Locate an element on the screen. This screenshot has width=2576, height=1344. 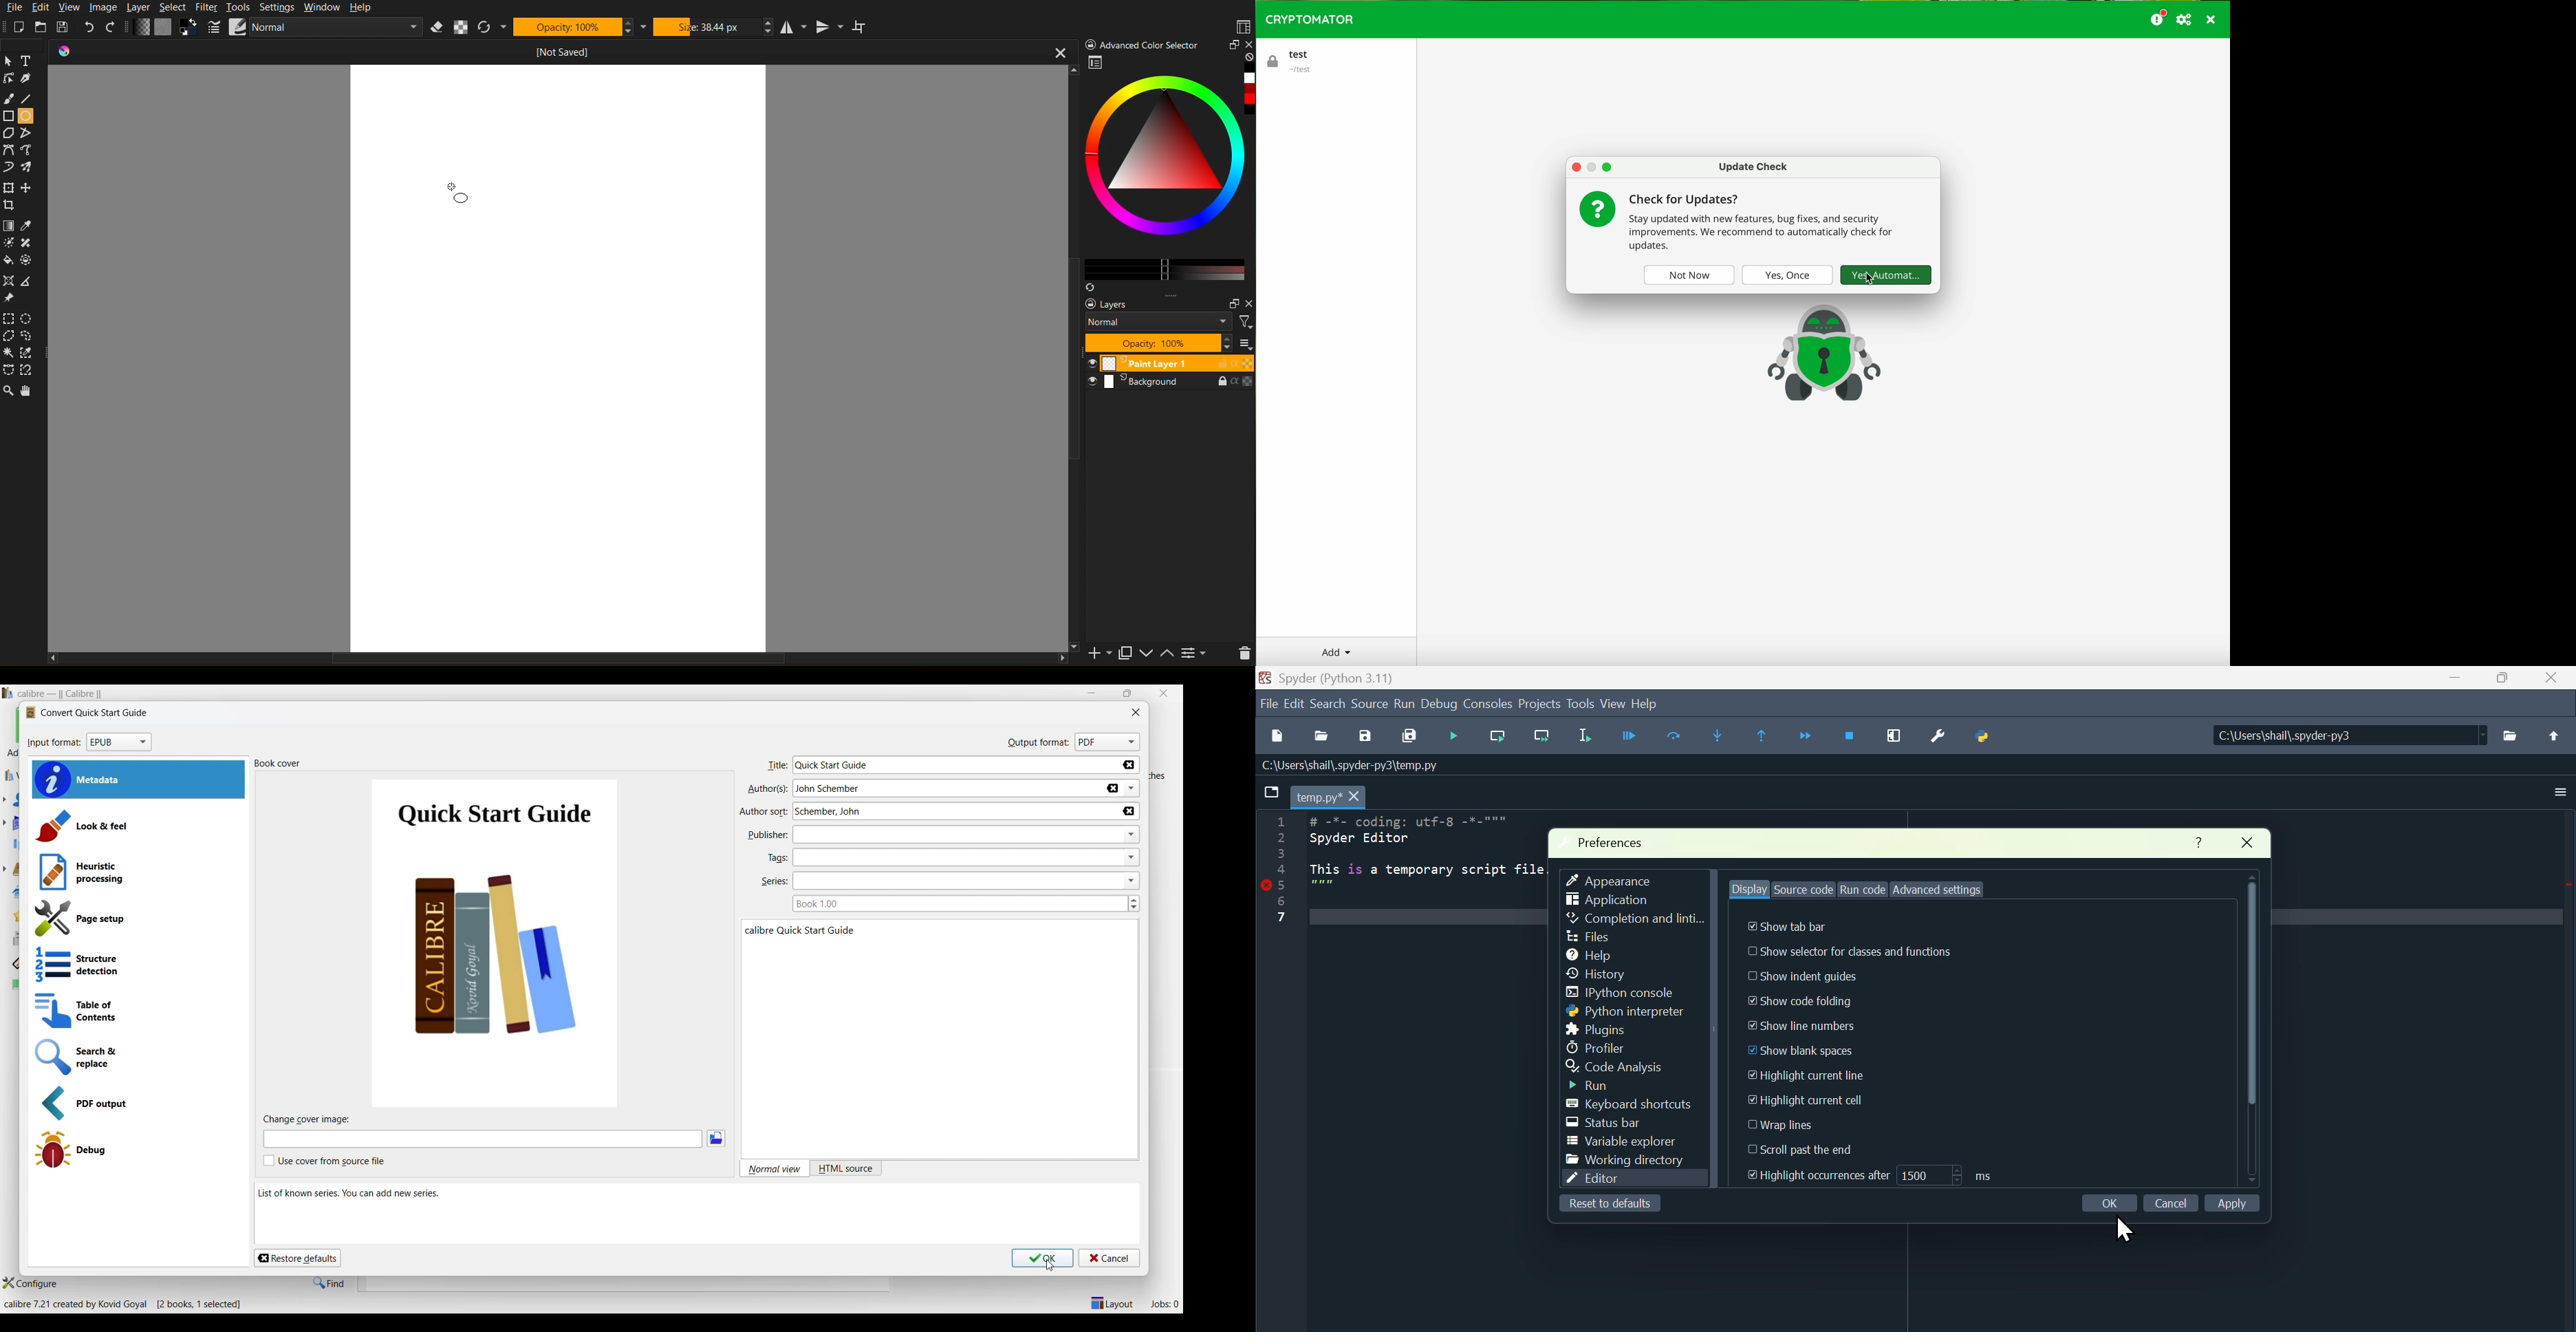
Cancel is located at coordinates (2175, 1204).